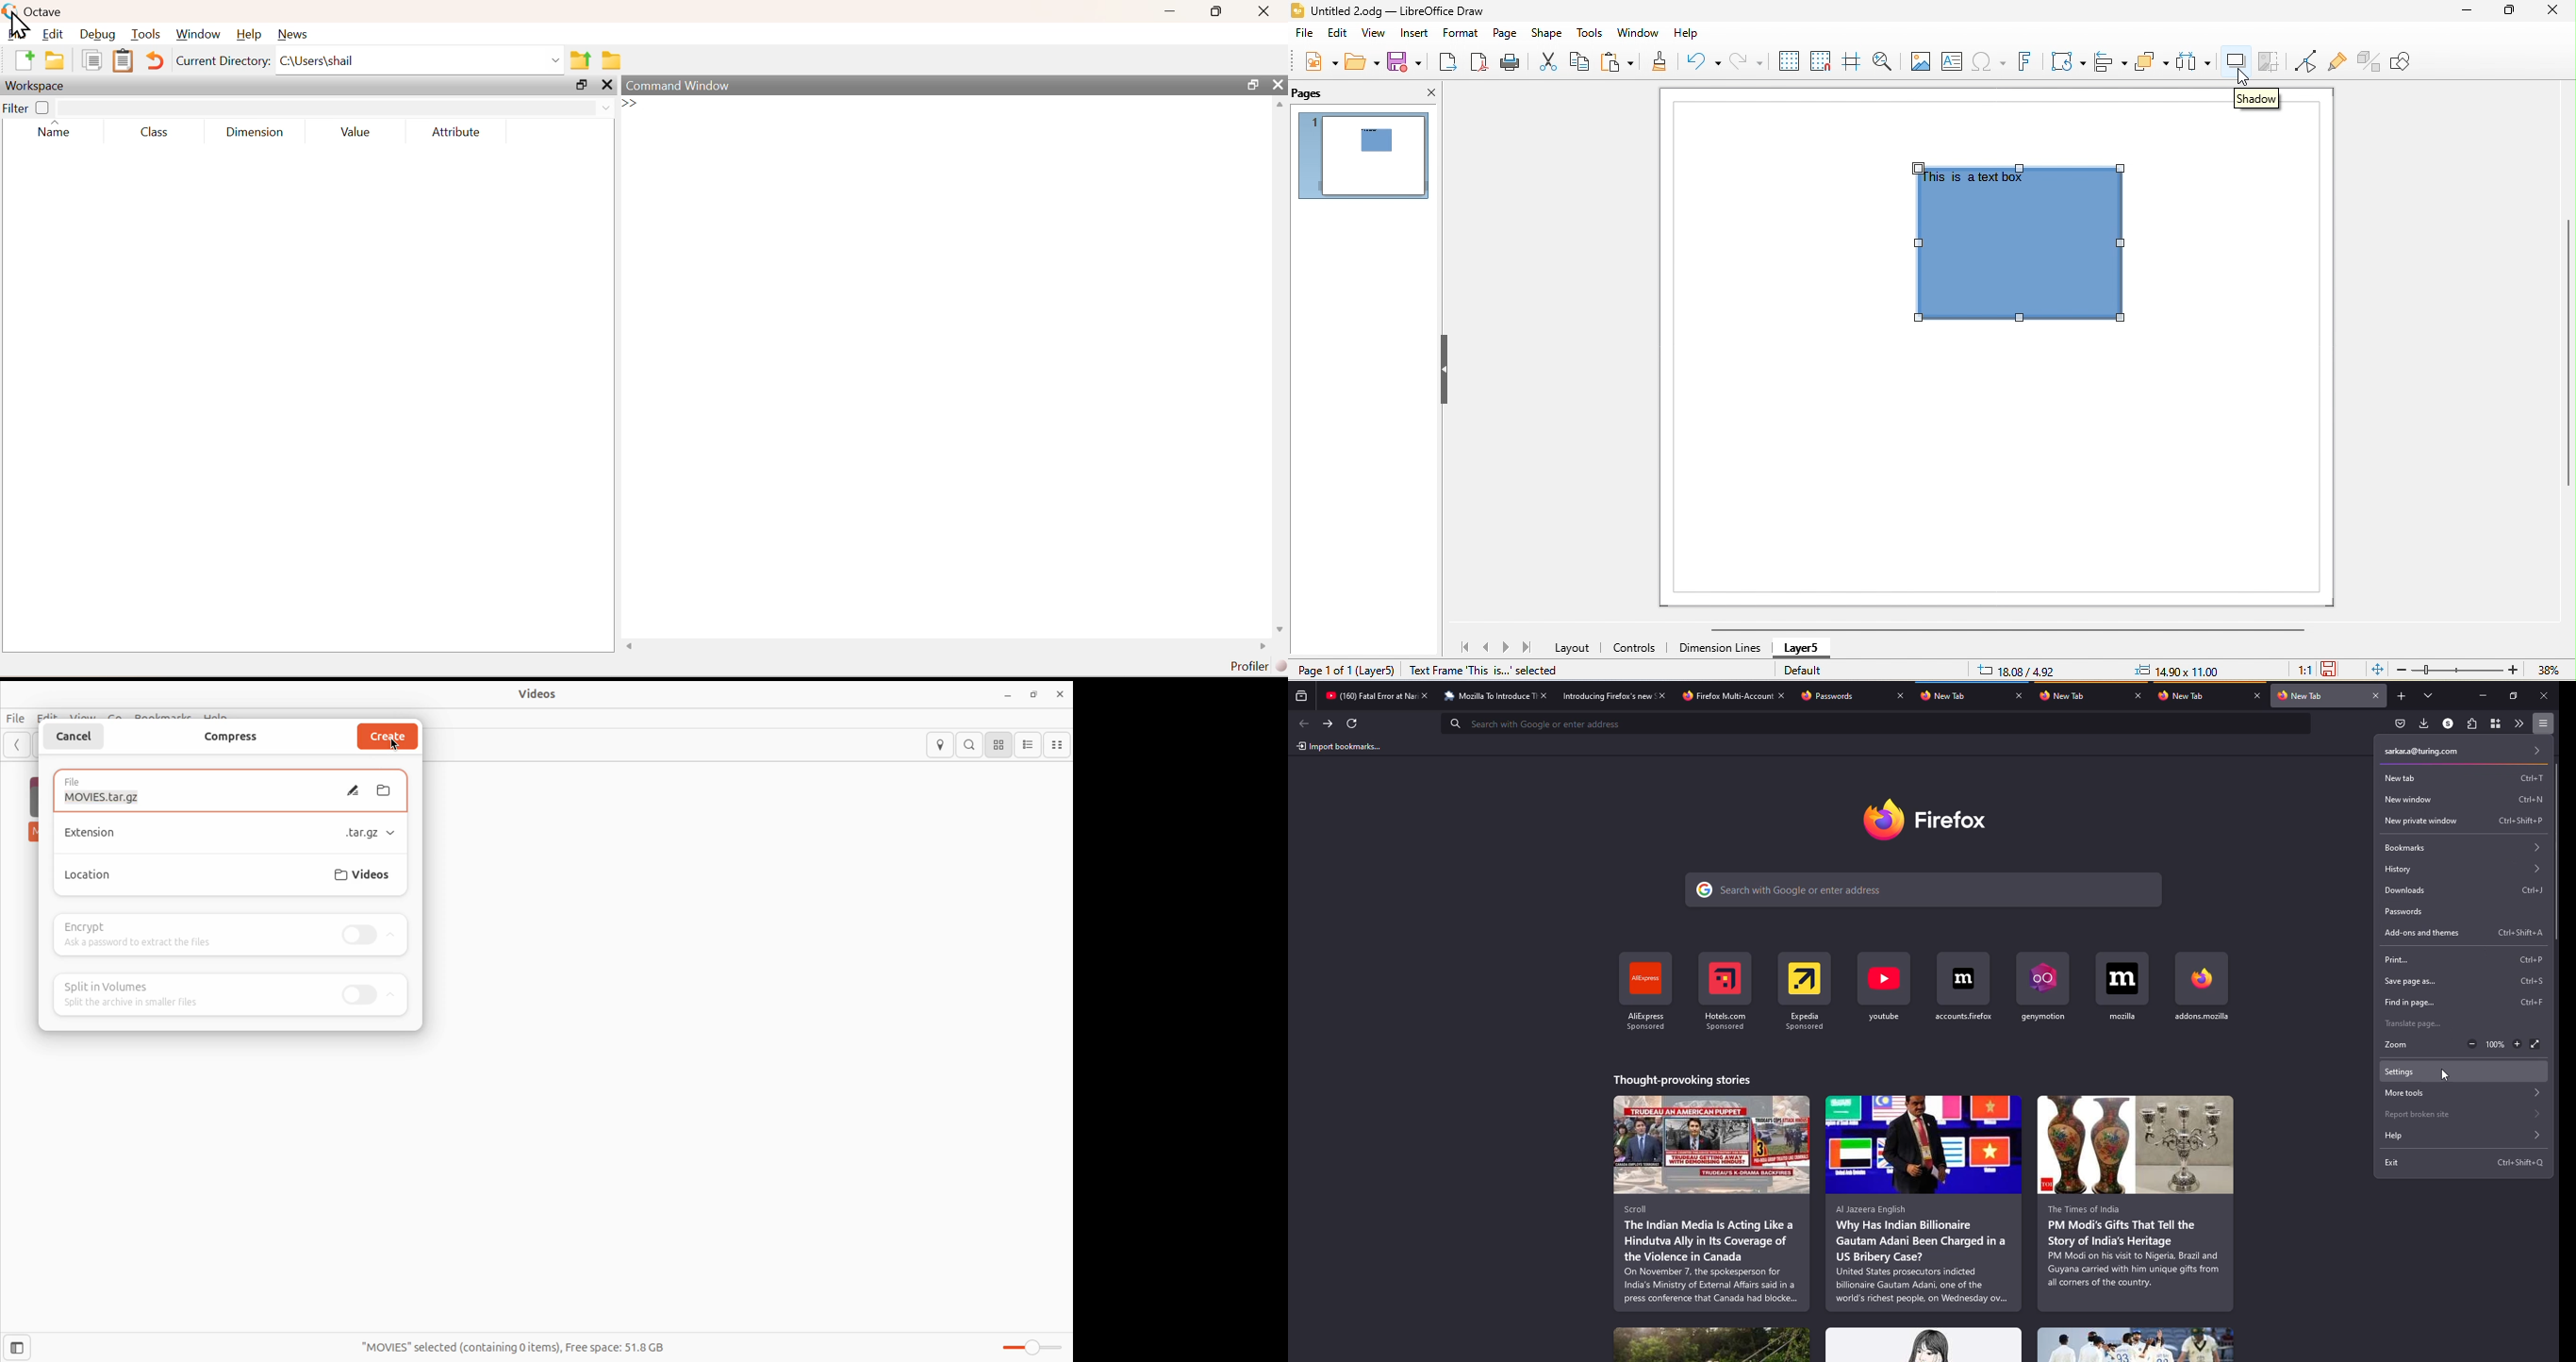  Describe the element at coordinates (383, 791) in the screenshot. I see `folder` at that location.